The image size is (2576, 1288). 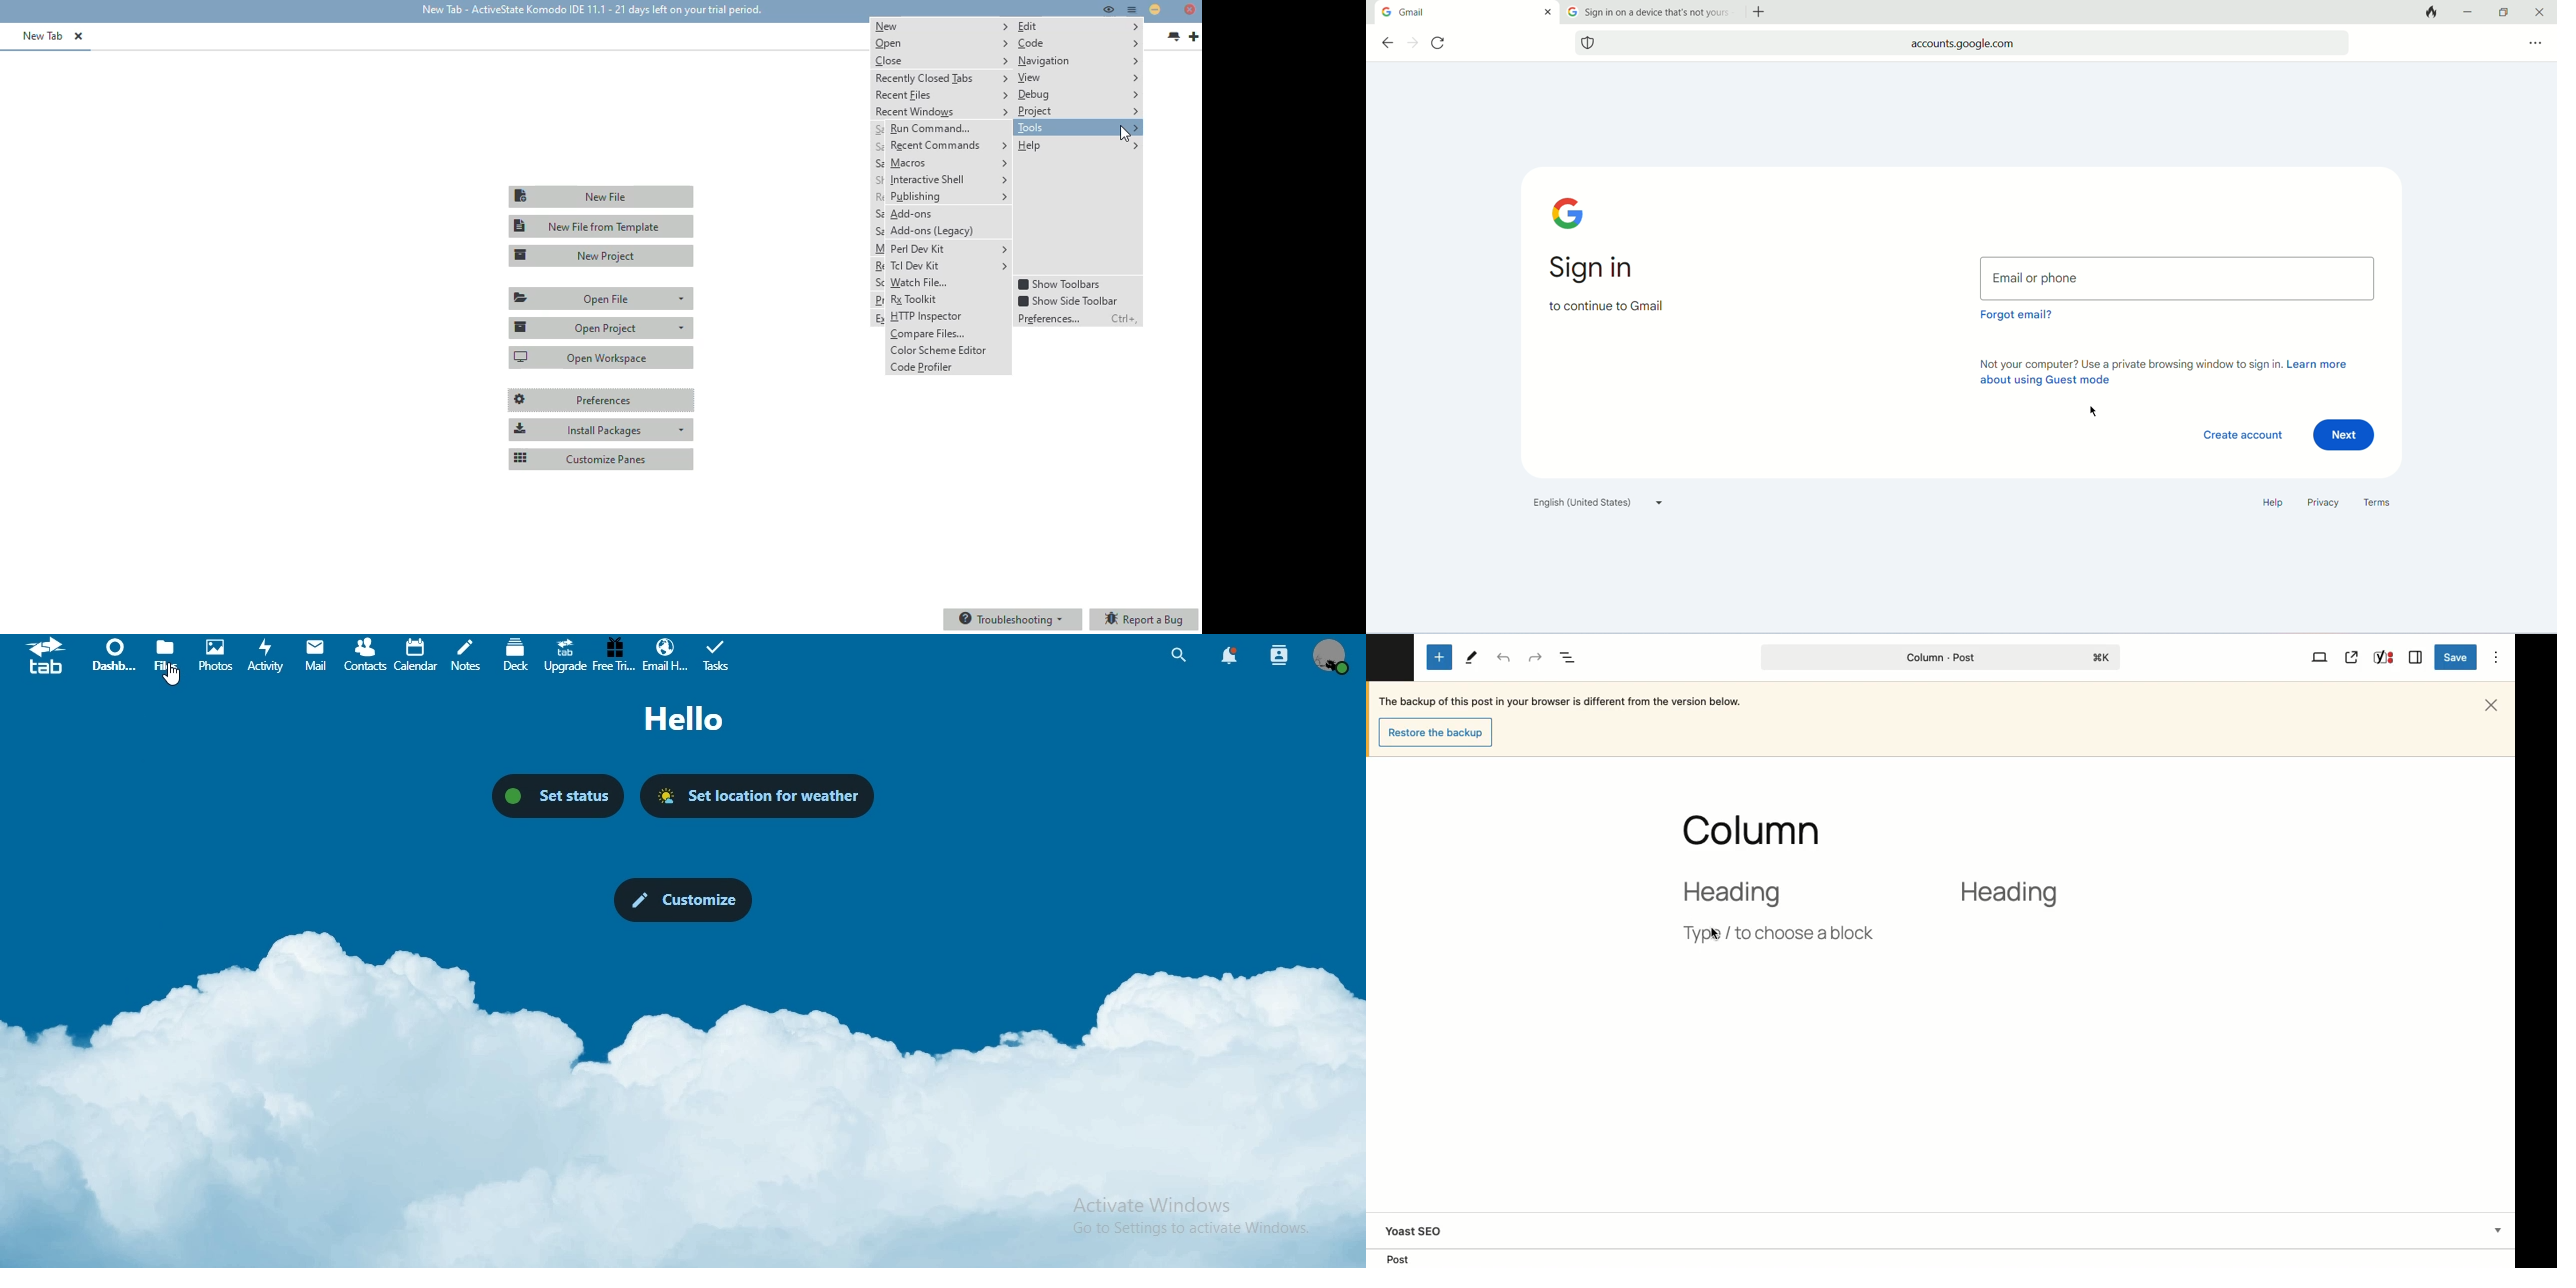 I want to click on Watch file, so click(x=949, y=284).